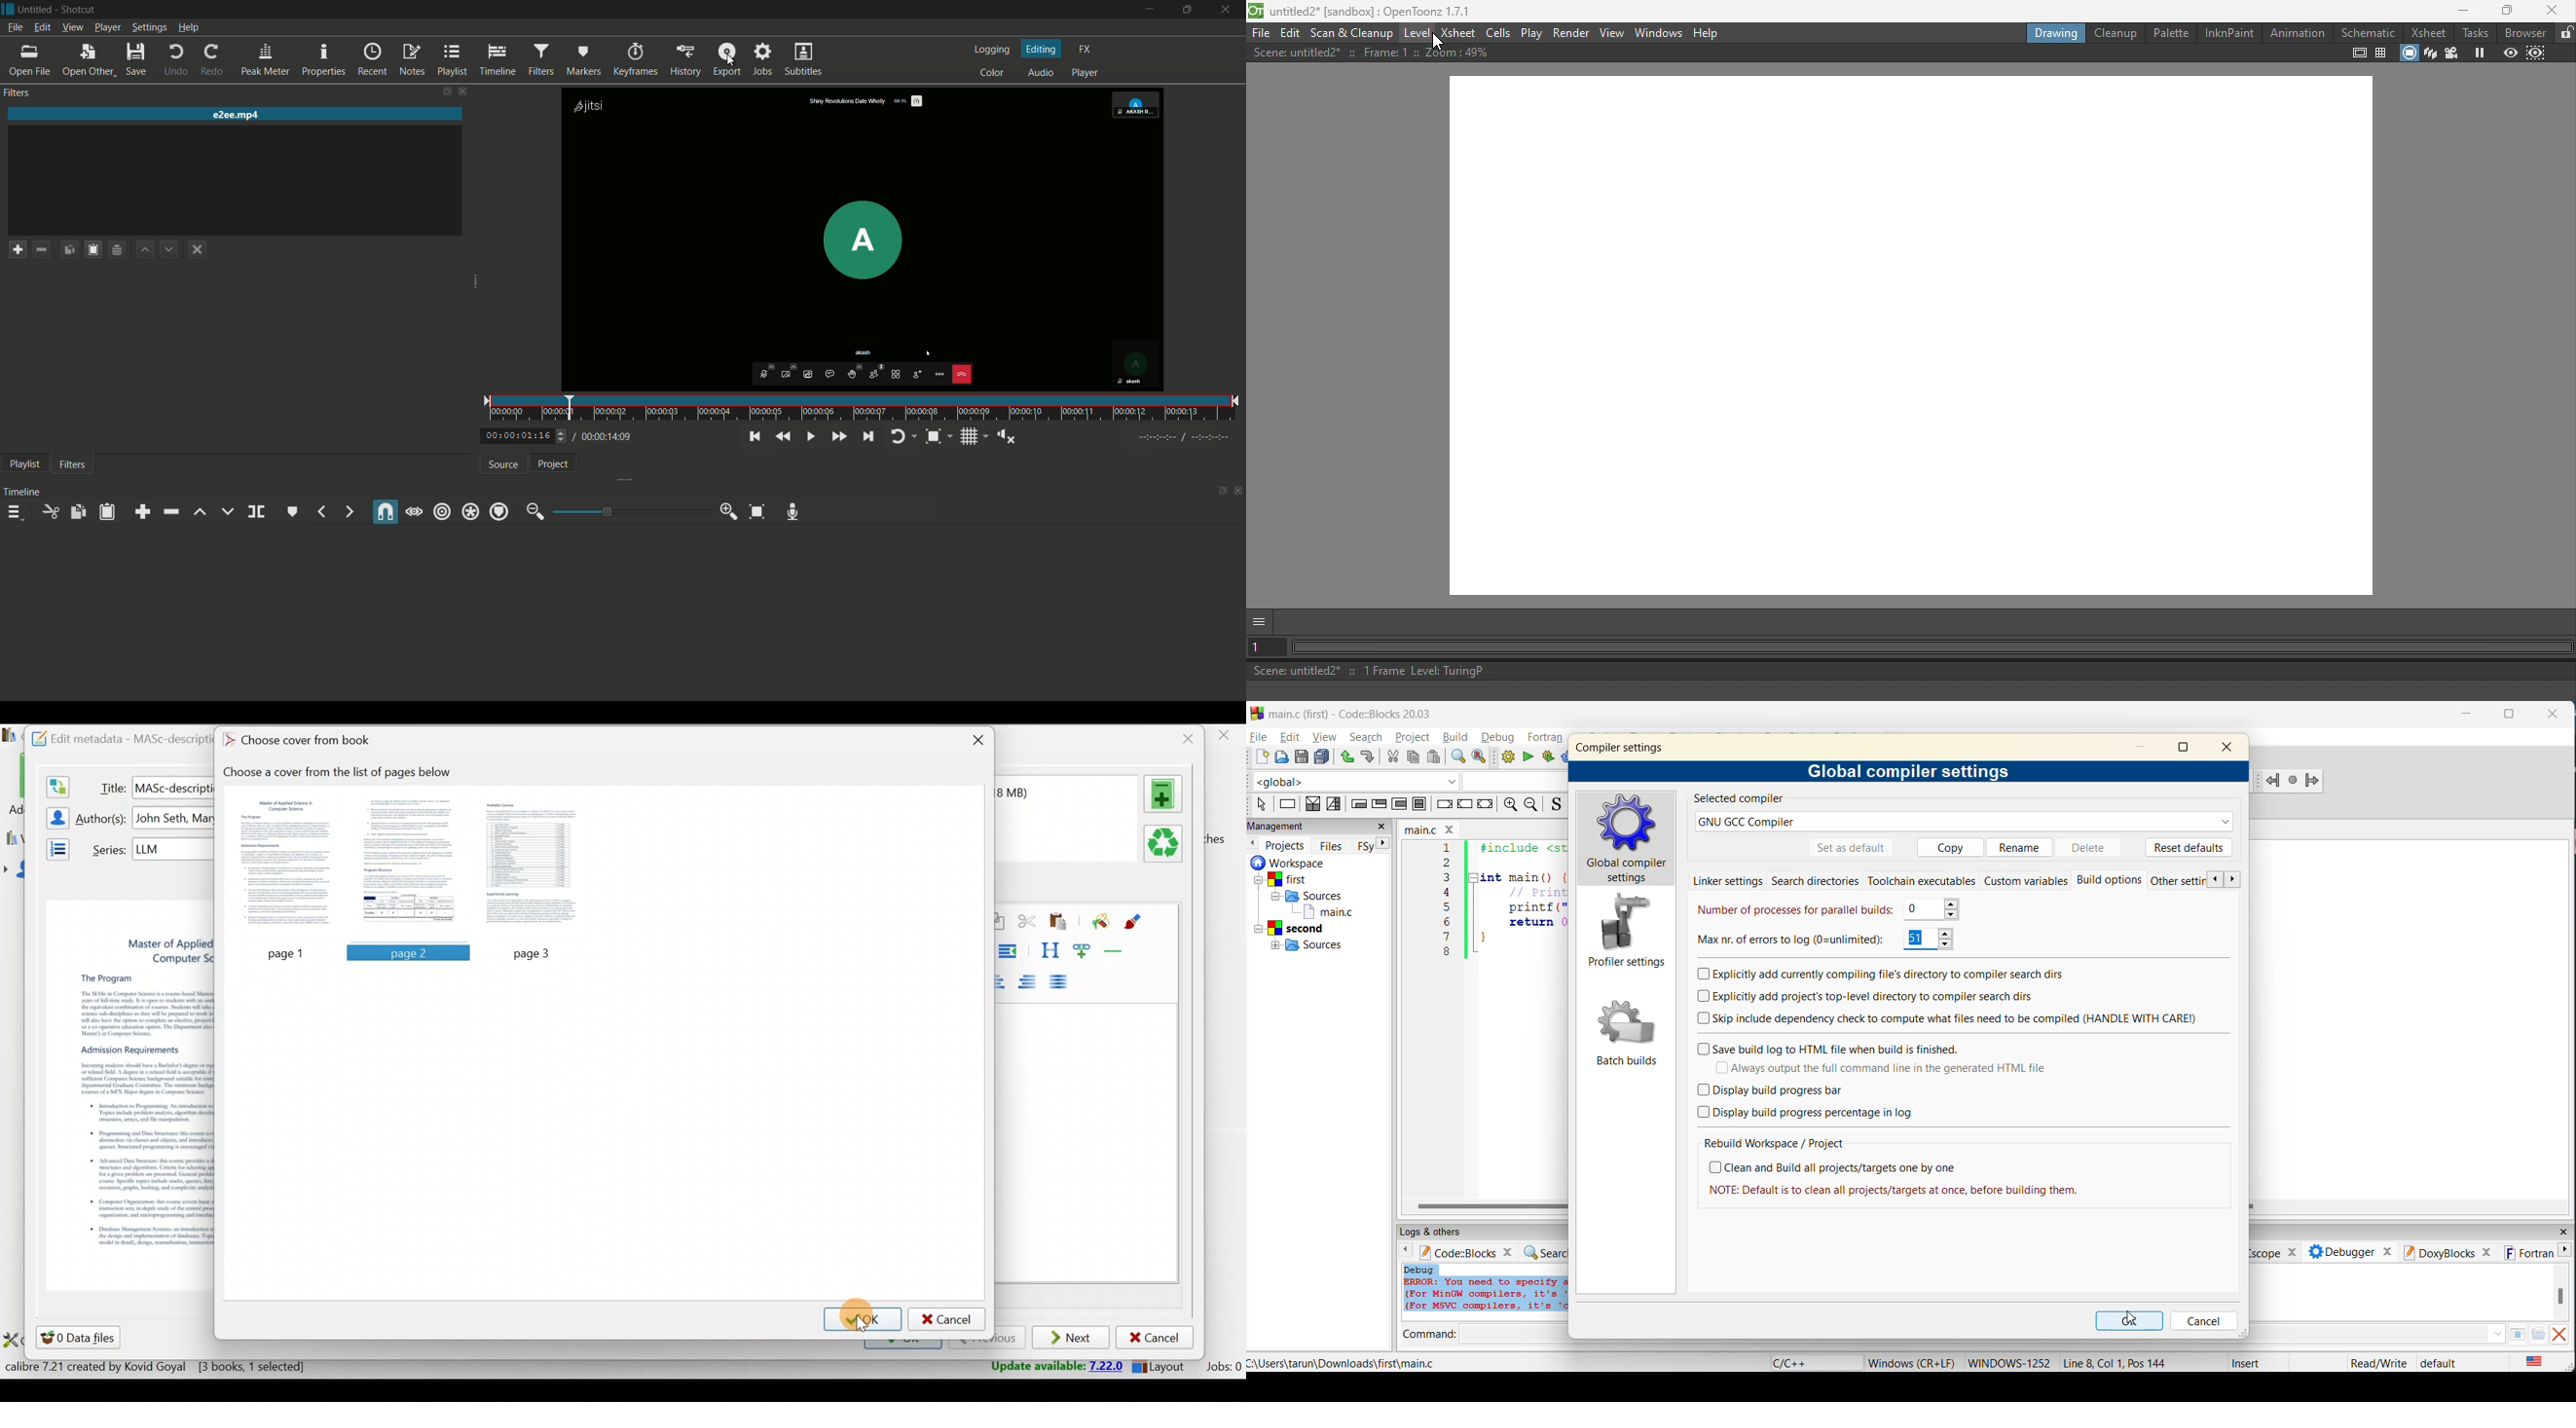 Image resolution: width=2576 pixels, height=1428 pixels. What do you see at coordinates (863, 240) in the screenshot?
I see `imported file` at bounding box center [863, 240].